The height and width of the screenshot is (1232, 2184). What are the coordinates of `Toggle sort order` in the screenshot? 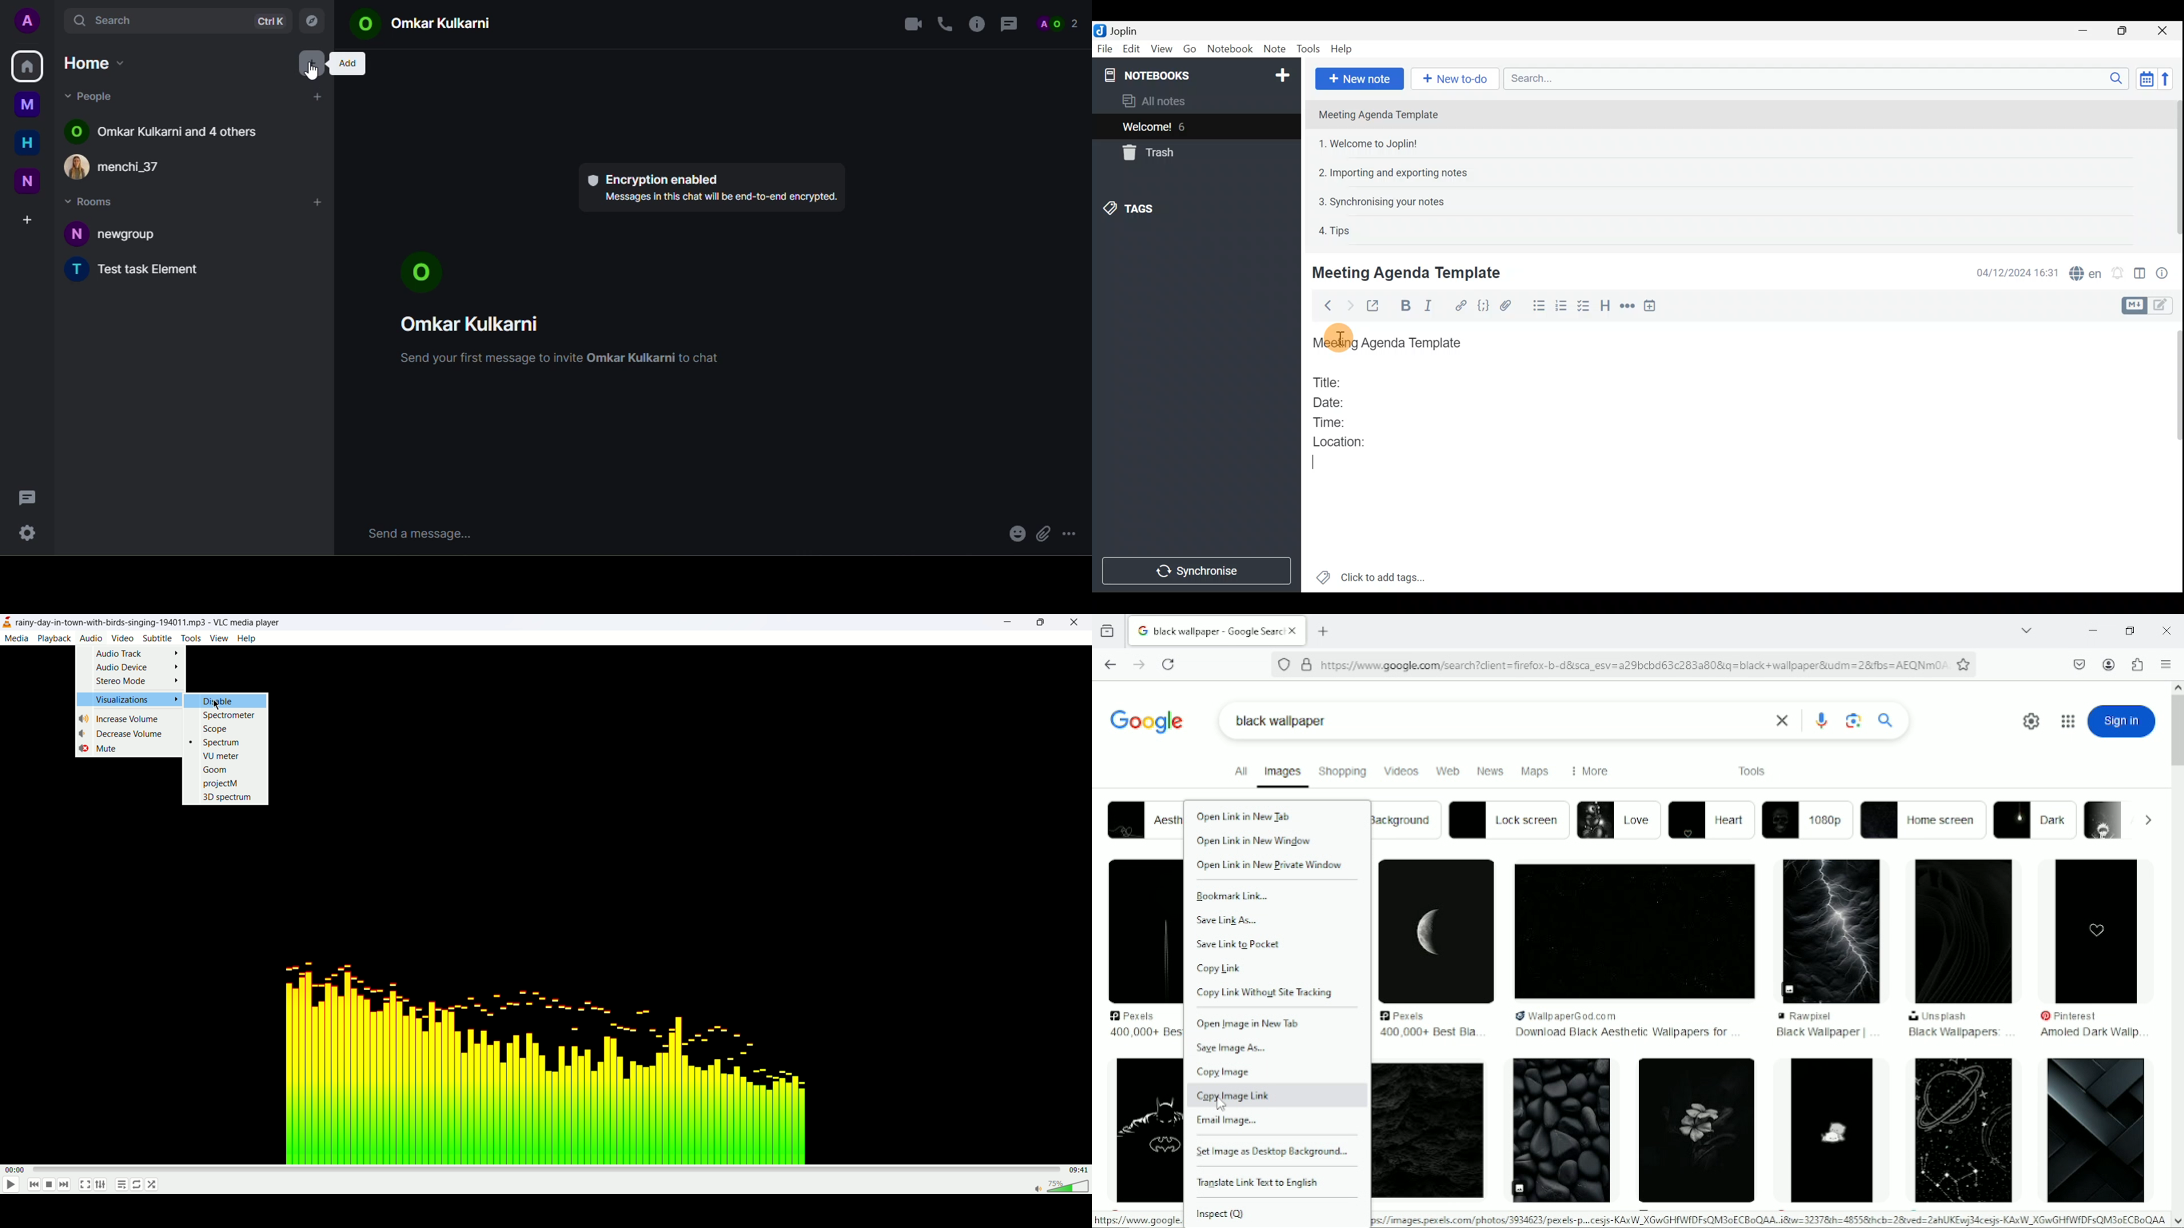 It's located at (2145, 77).